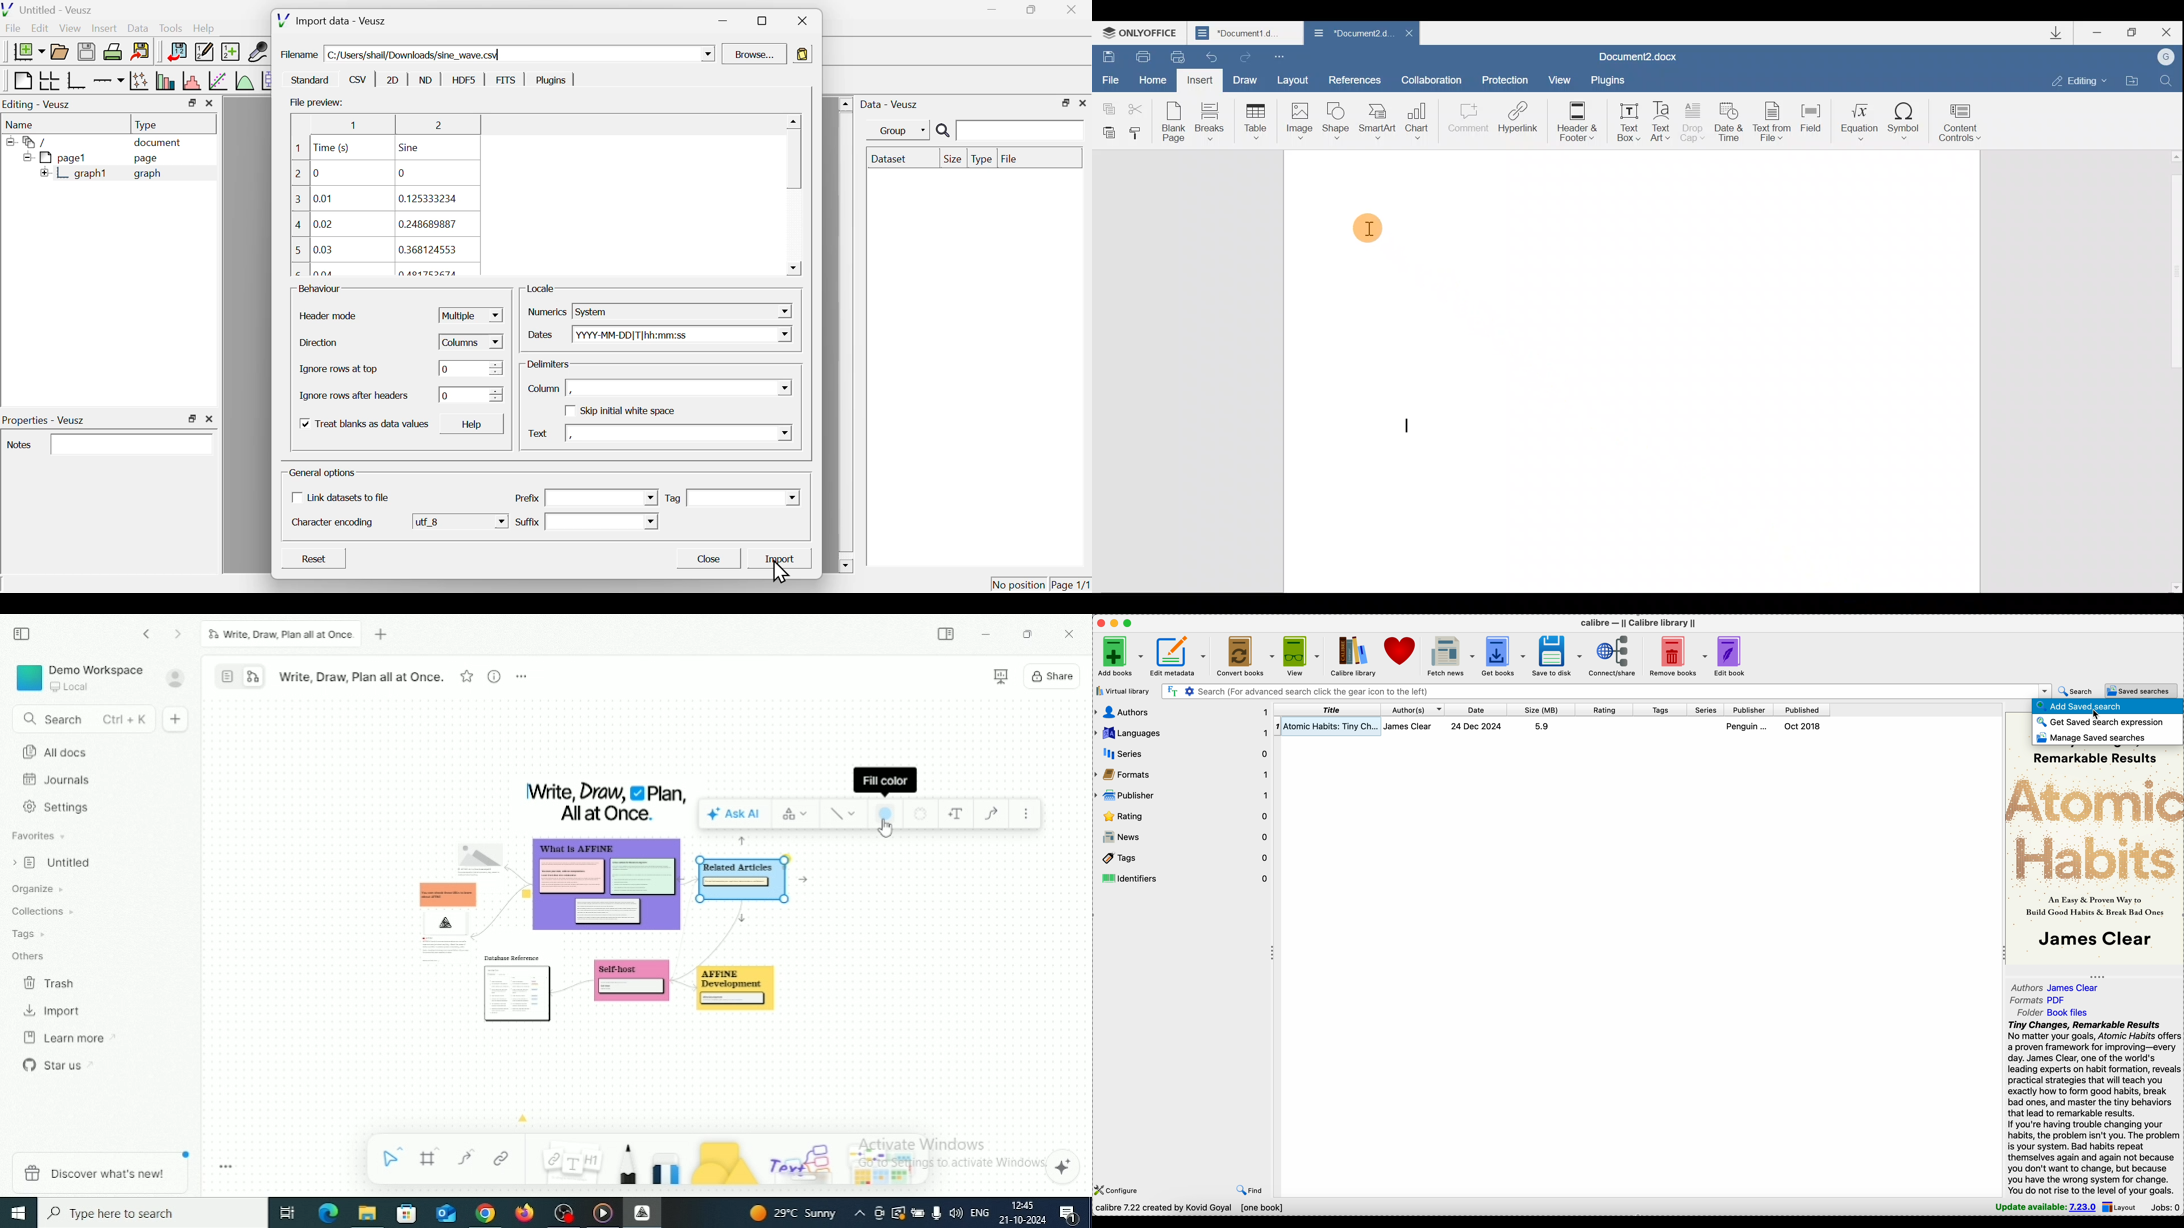  Describe the element at coordinates (1452, 655) in the screenshot. I see `fetch news` at that location.